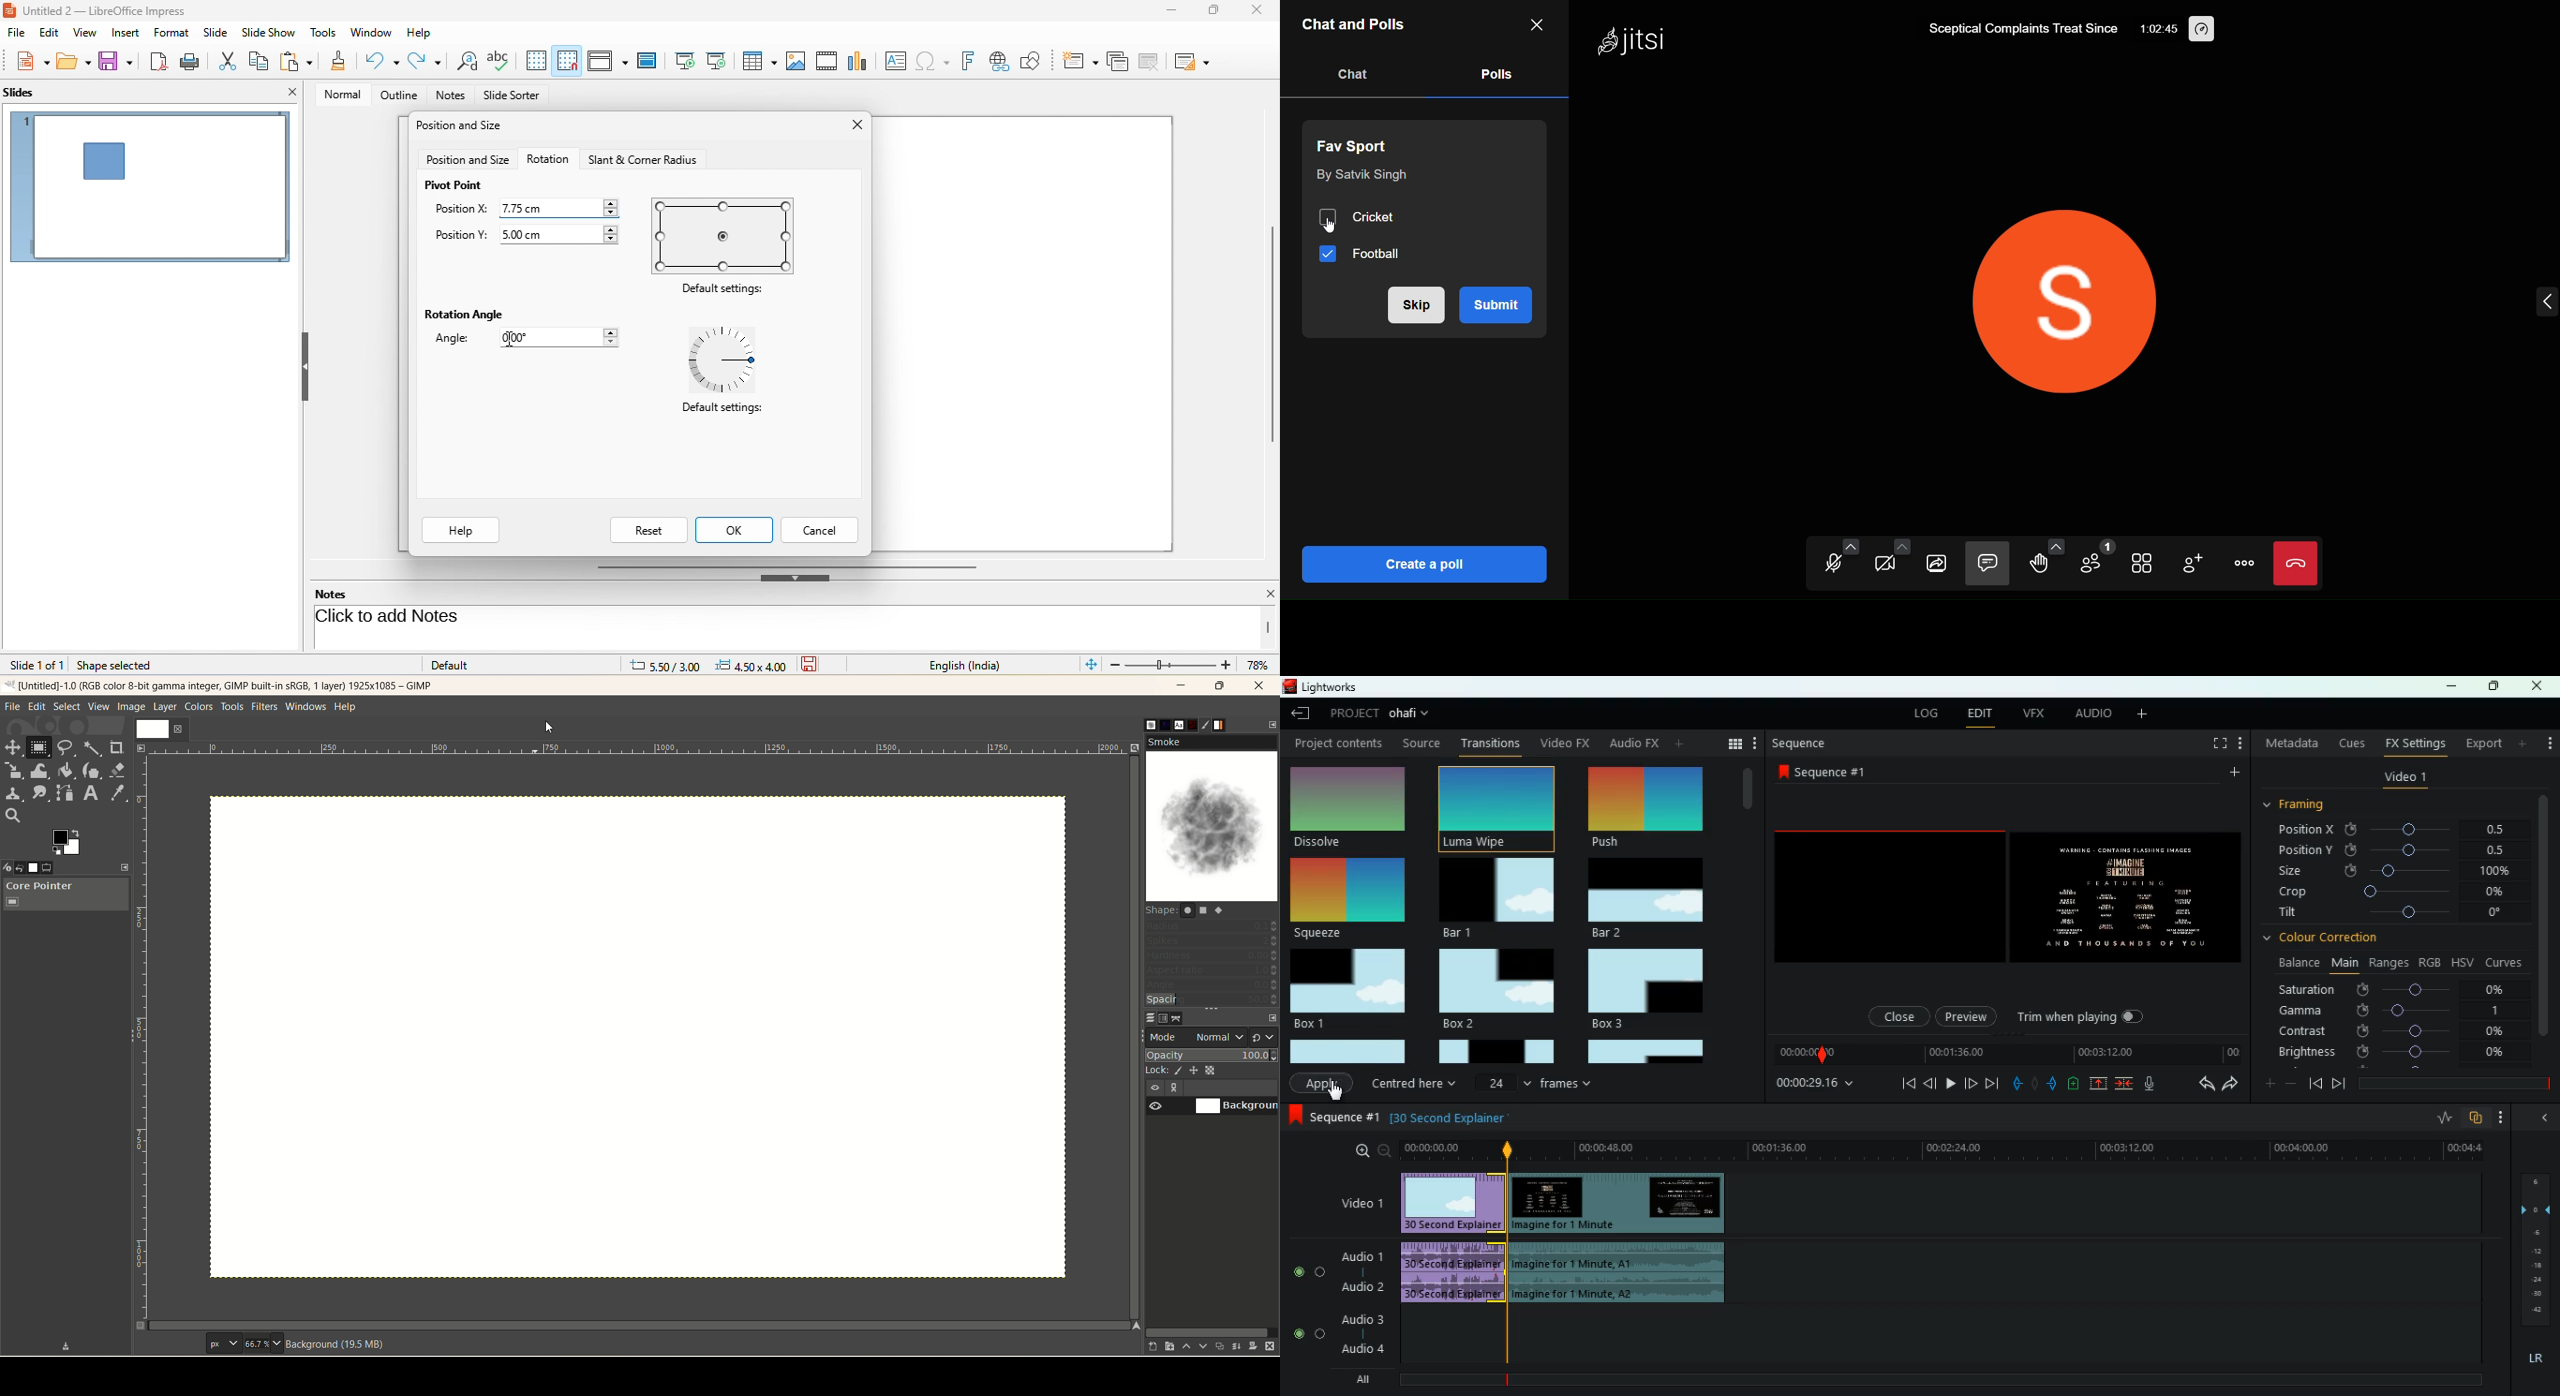 Image resolution: width=2576 pixels, height=1400 pixels. I want to click on default, so click(470, 664).